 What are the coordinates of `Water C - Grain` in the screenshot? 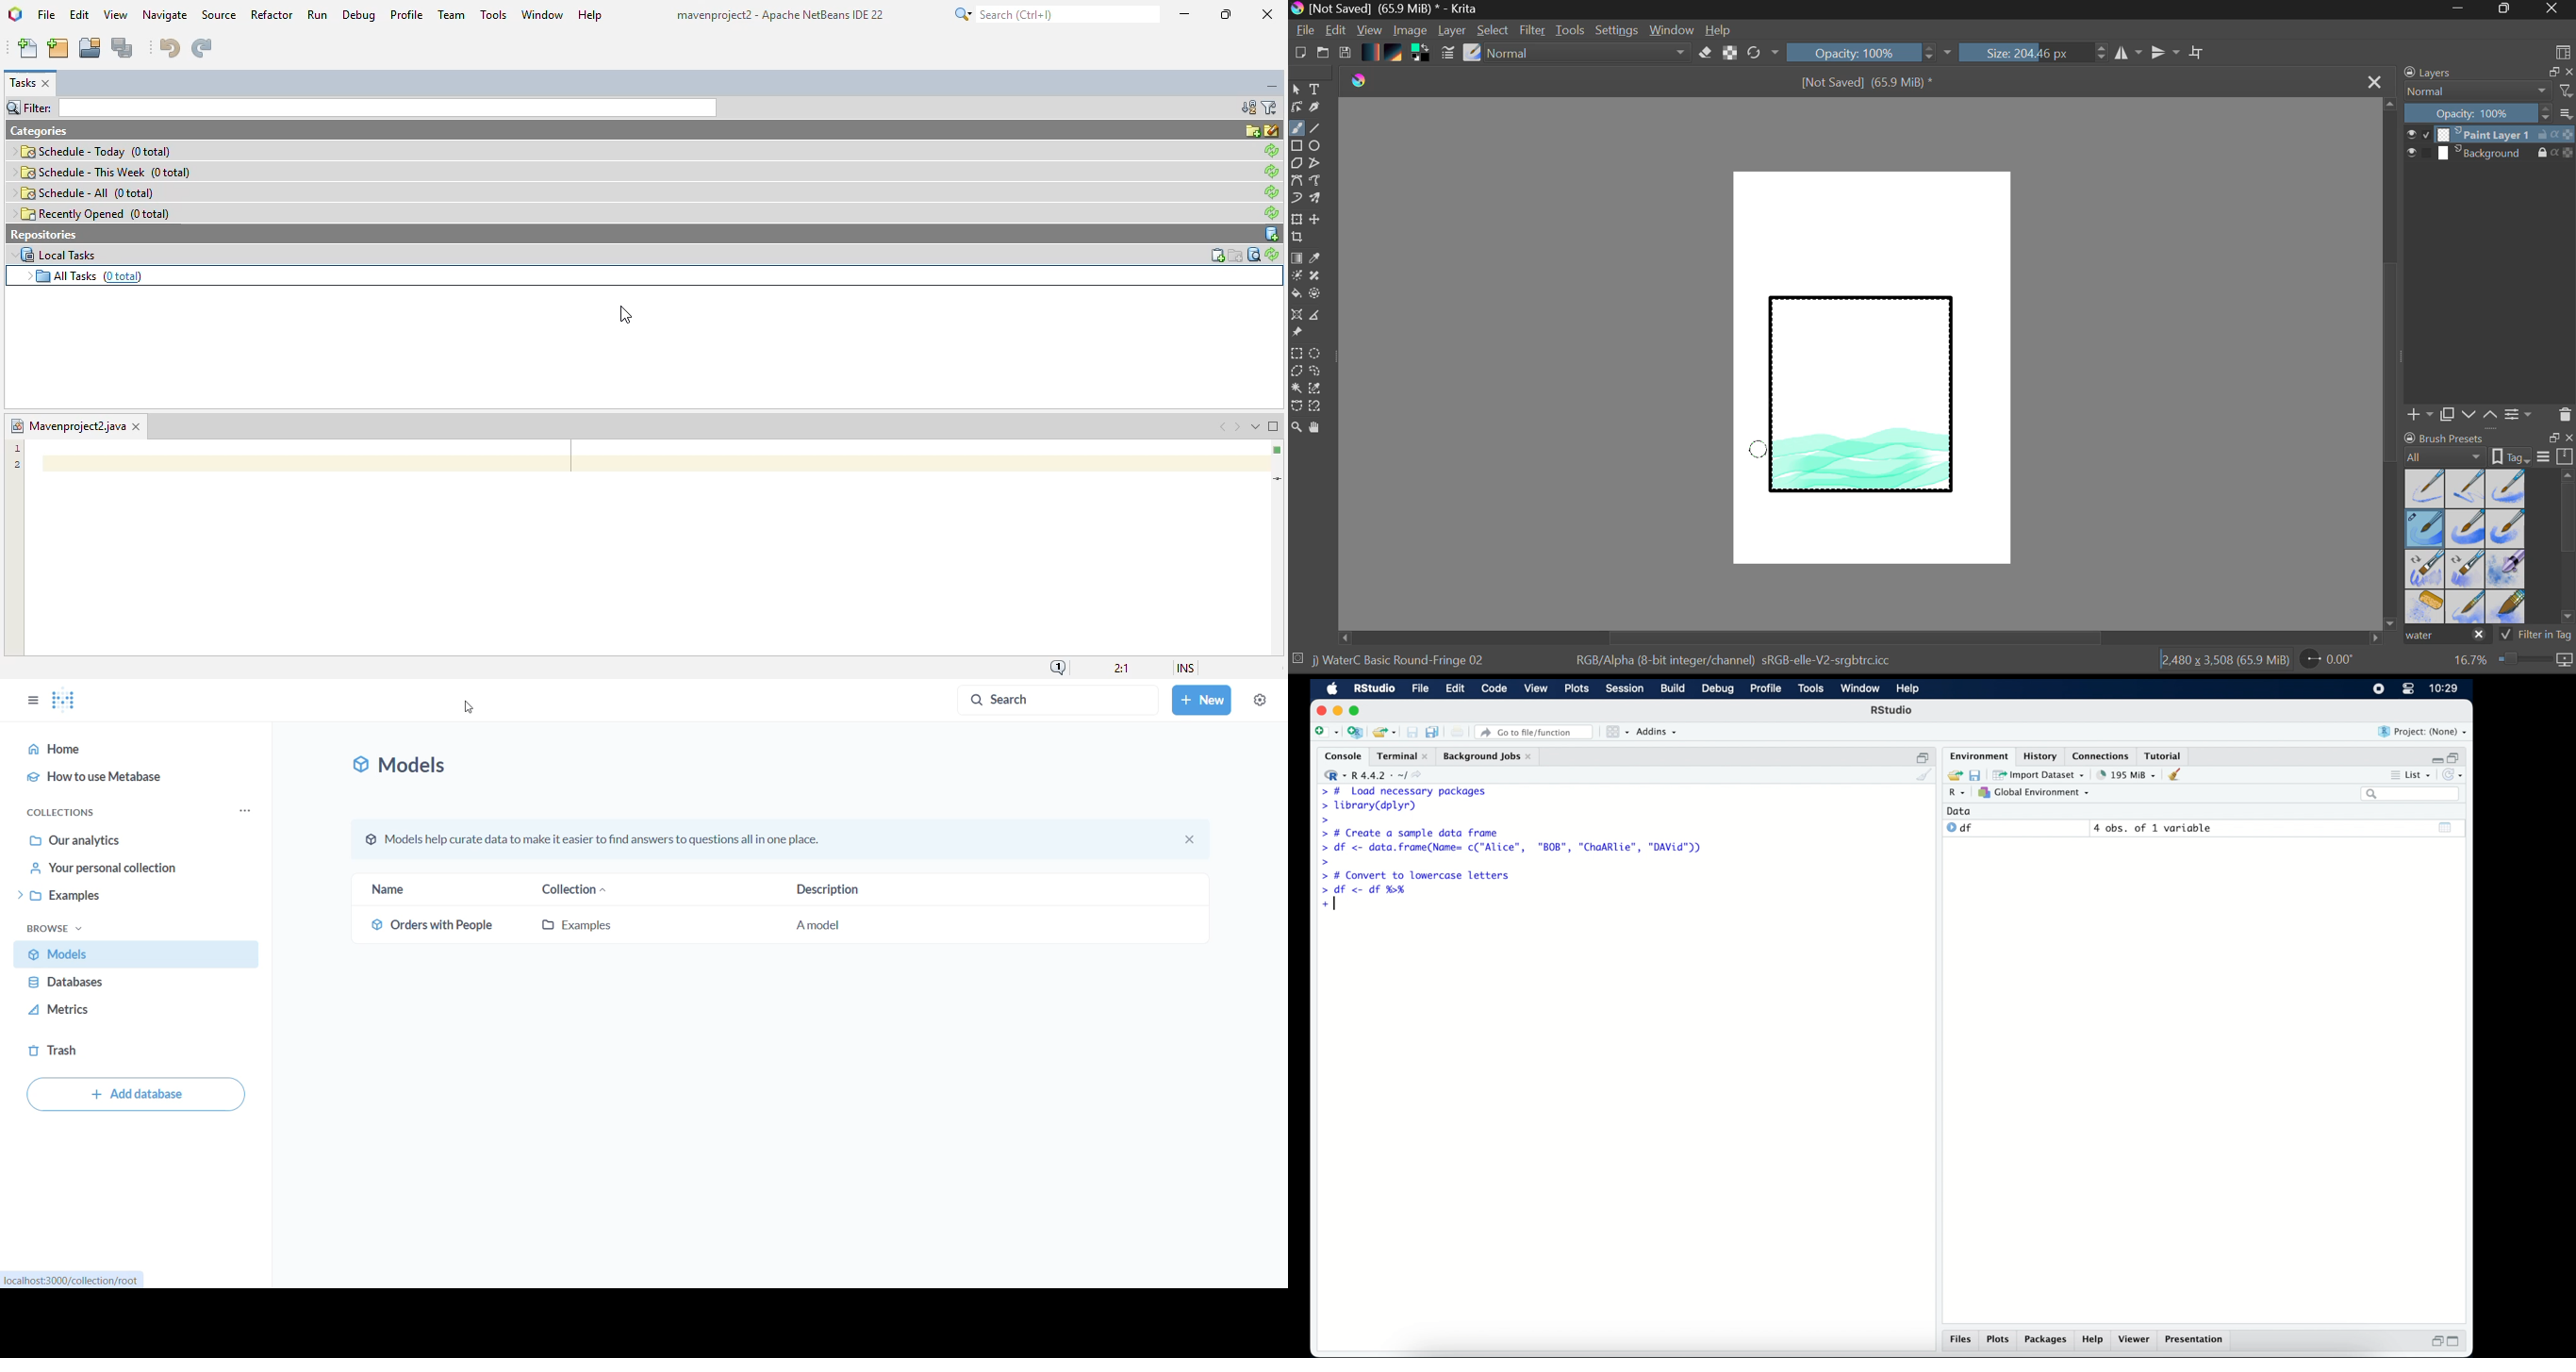 It's located at (2466, 530).